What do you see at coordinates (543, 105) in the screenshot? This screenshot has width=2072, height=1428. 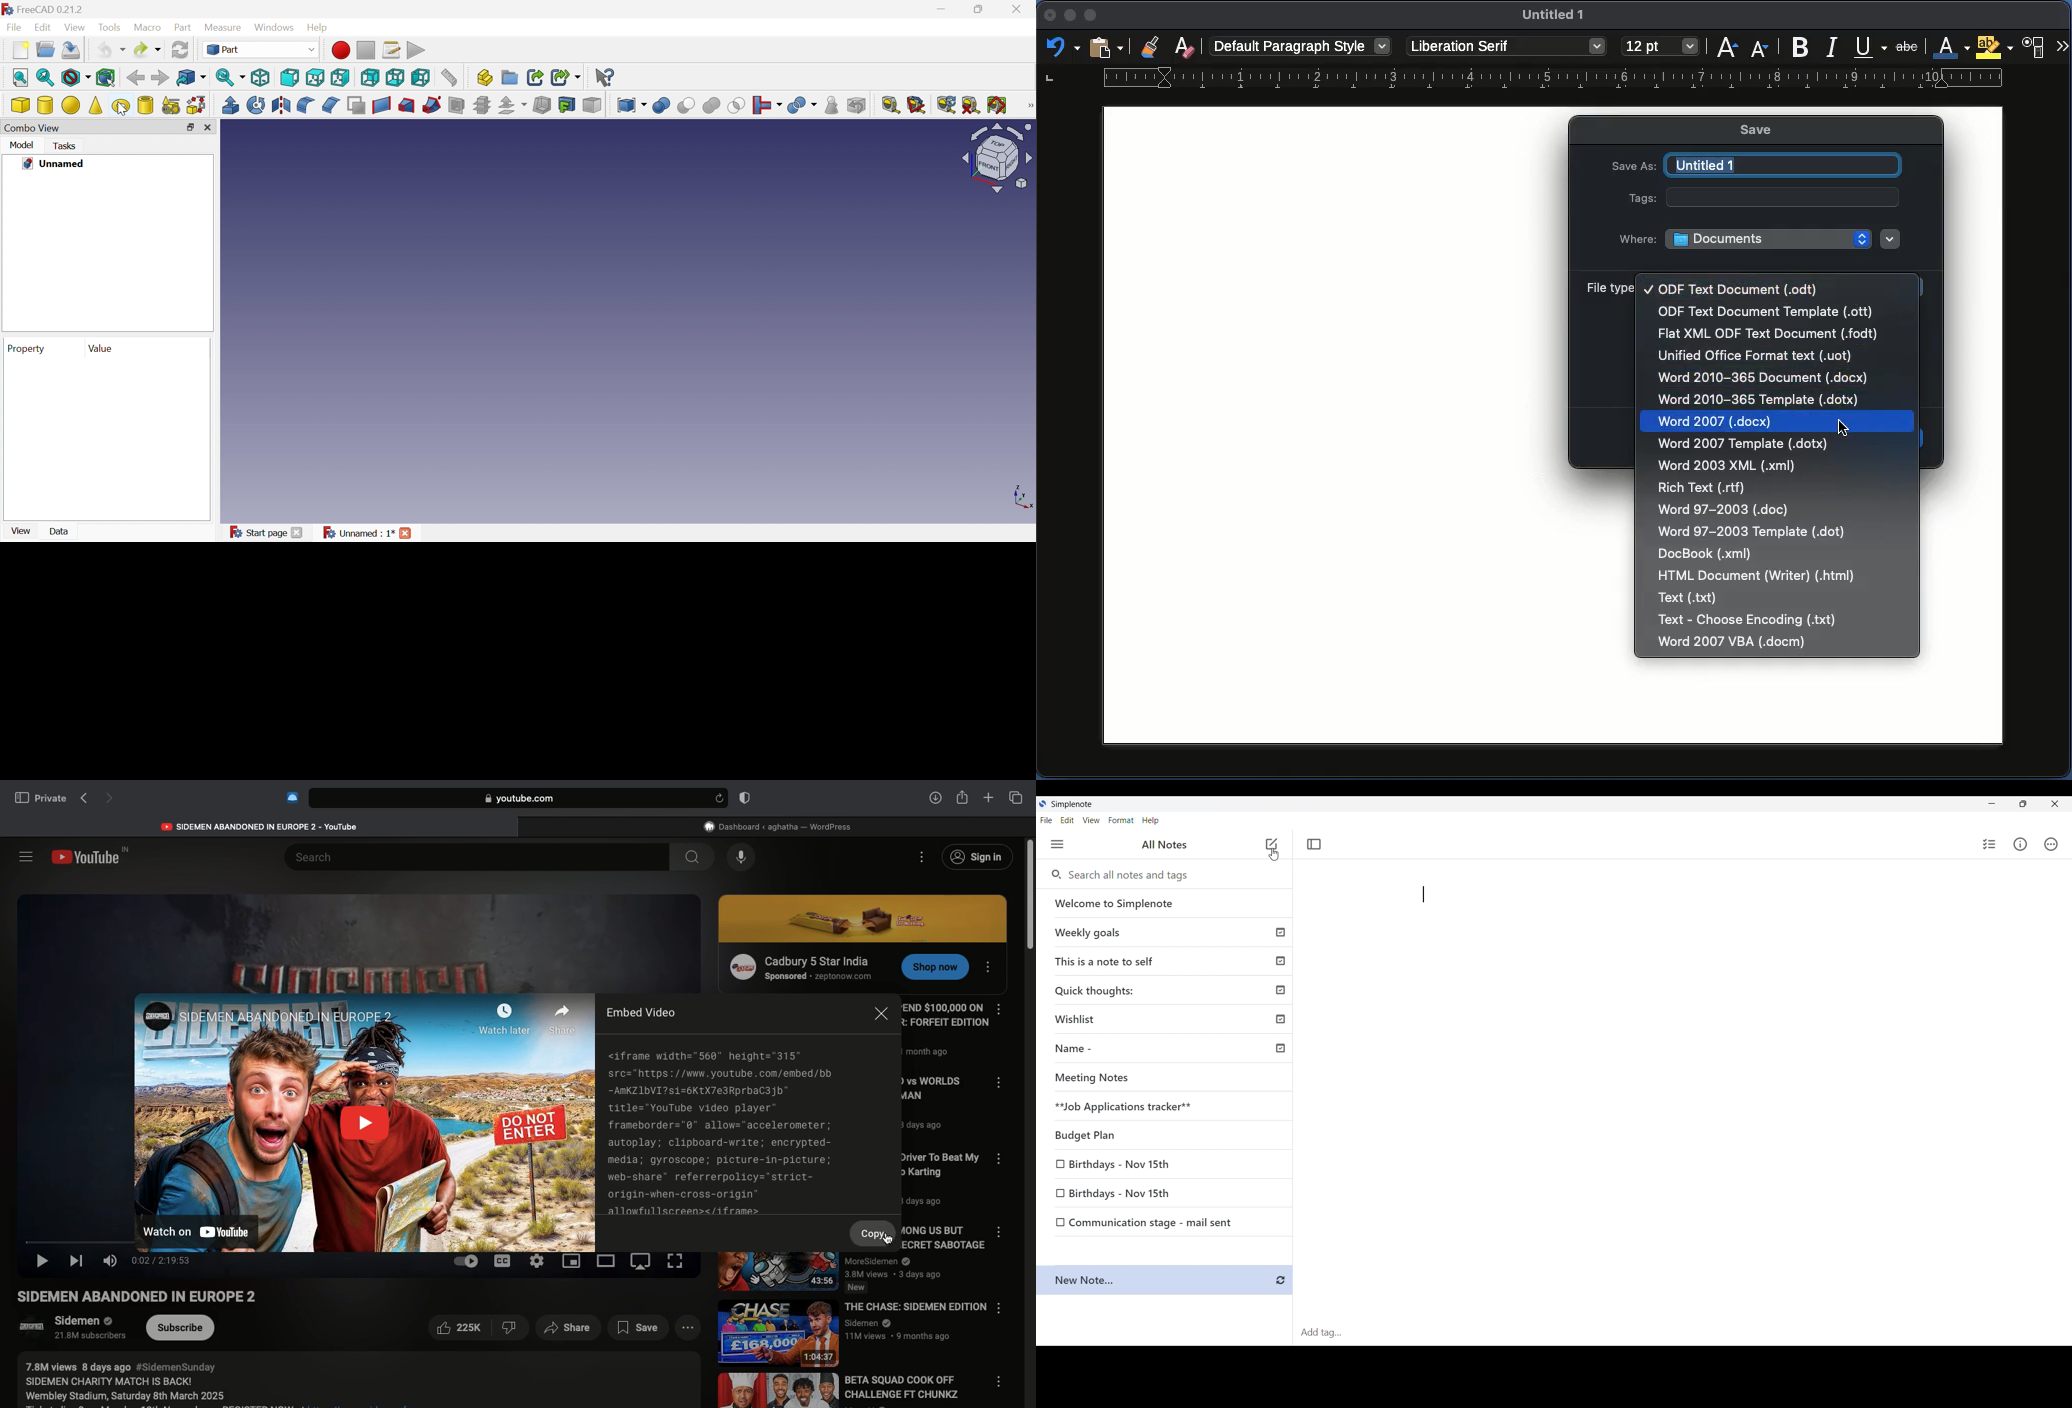 I see `Thickness` at bounding box center [543, 105].